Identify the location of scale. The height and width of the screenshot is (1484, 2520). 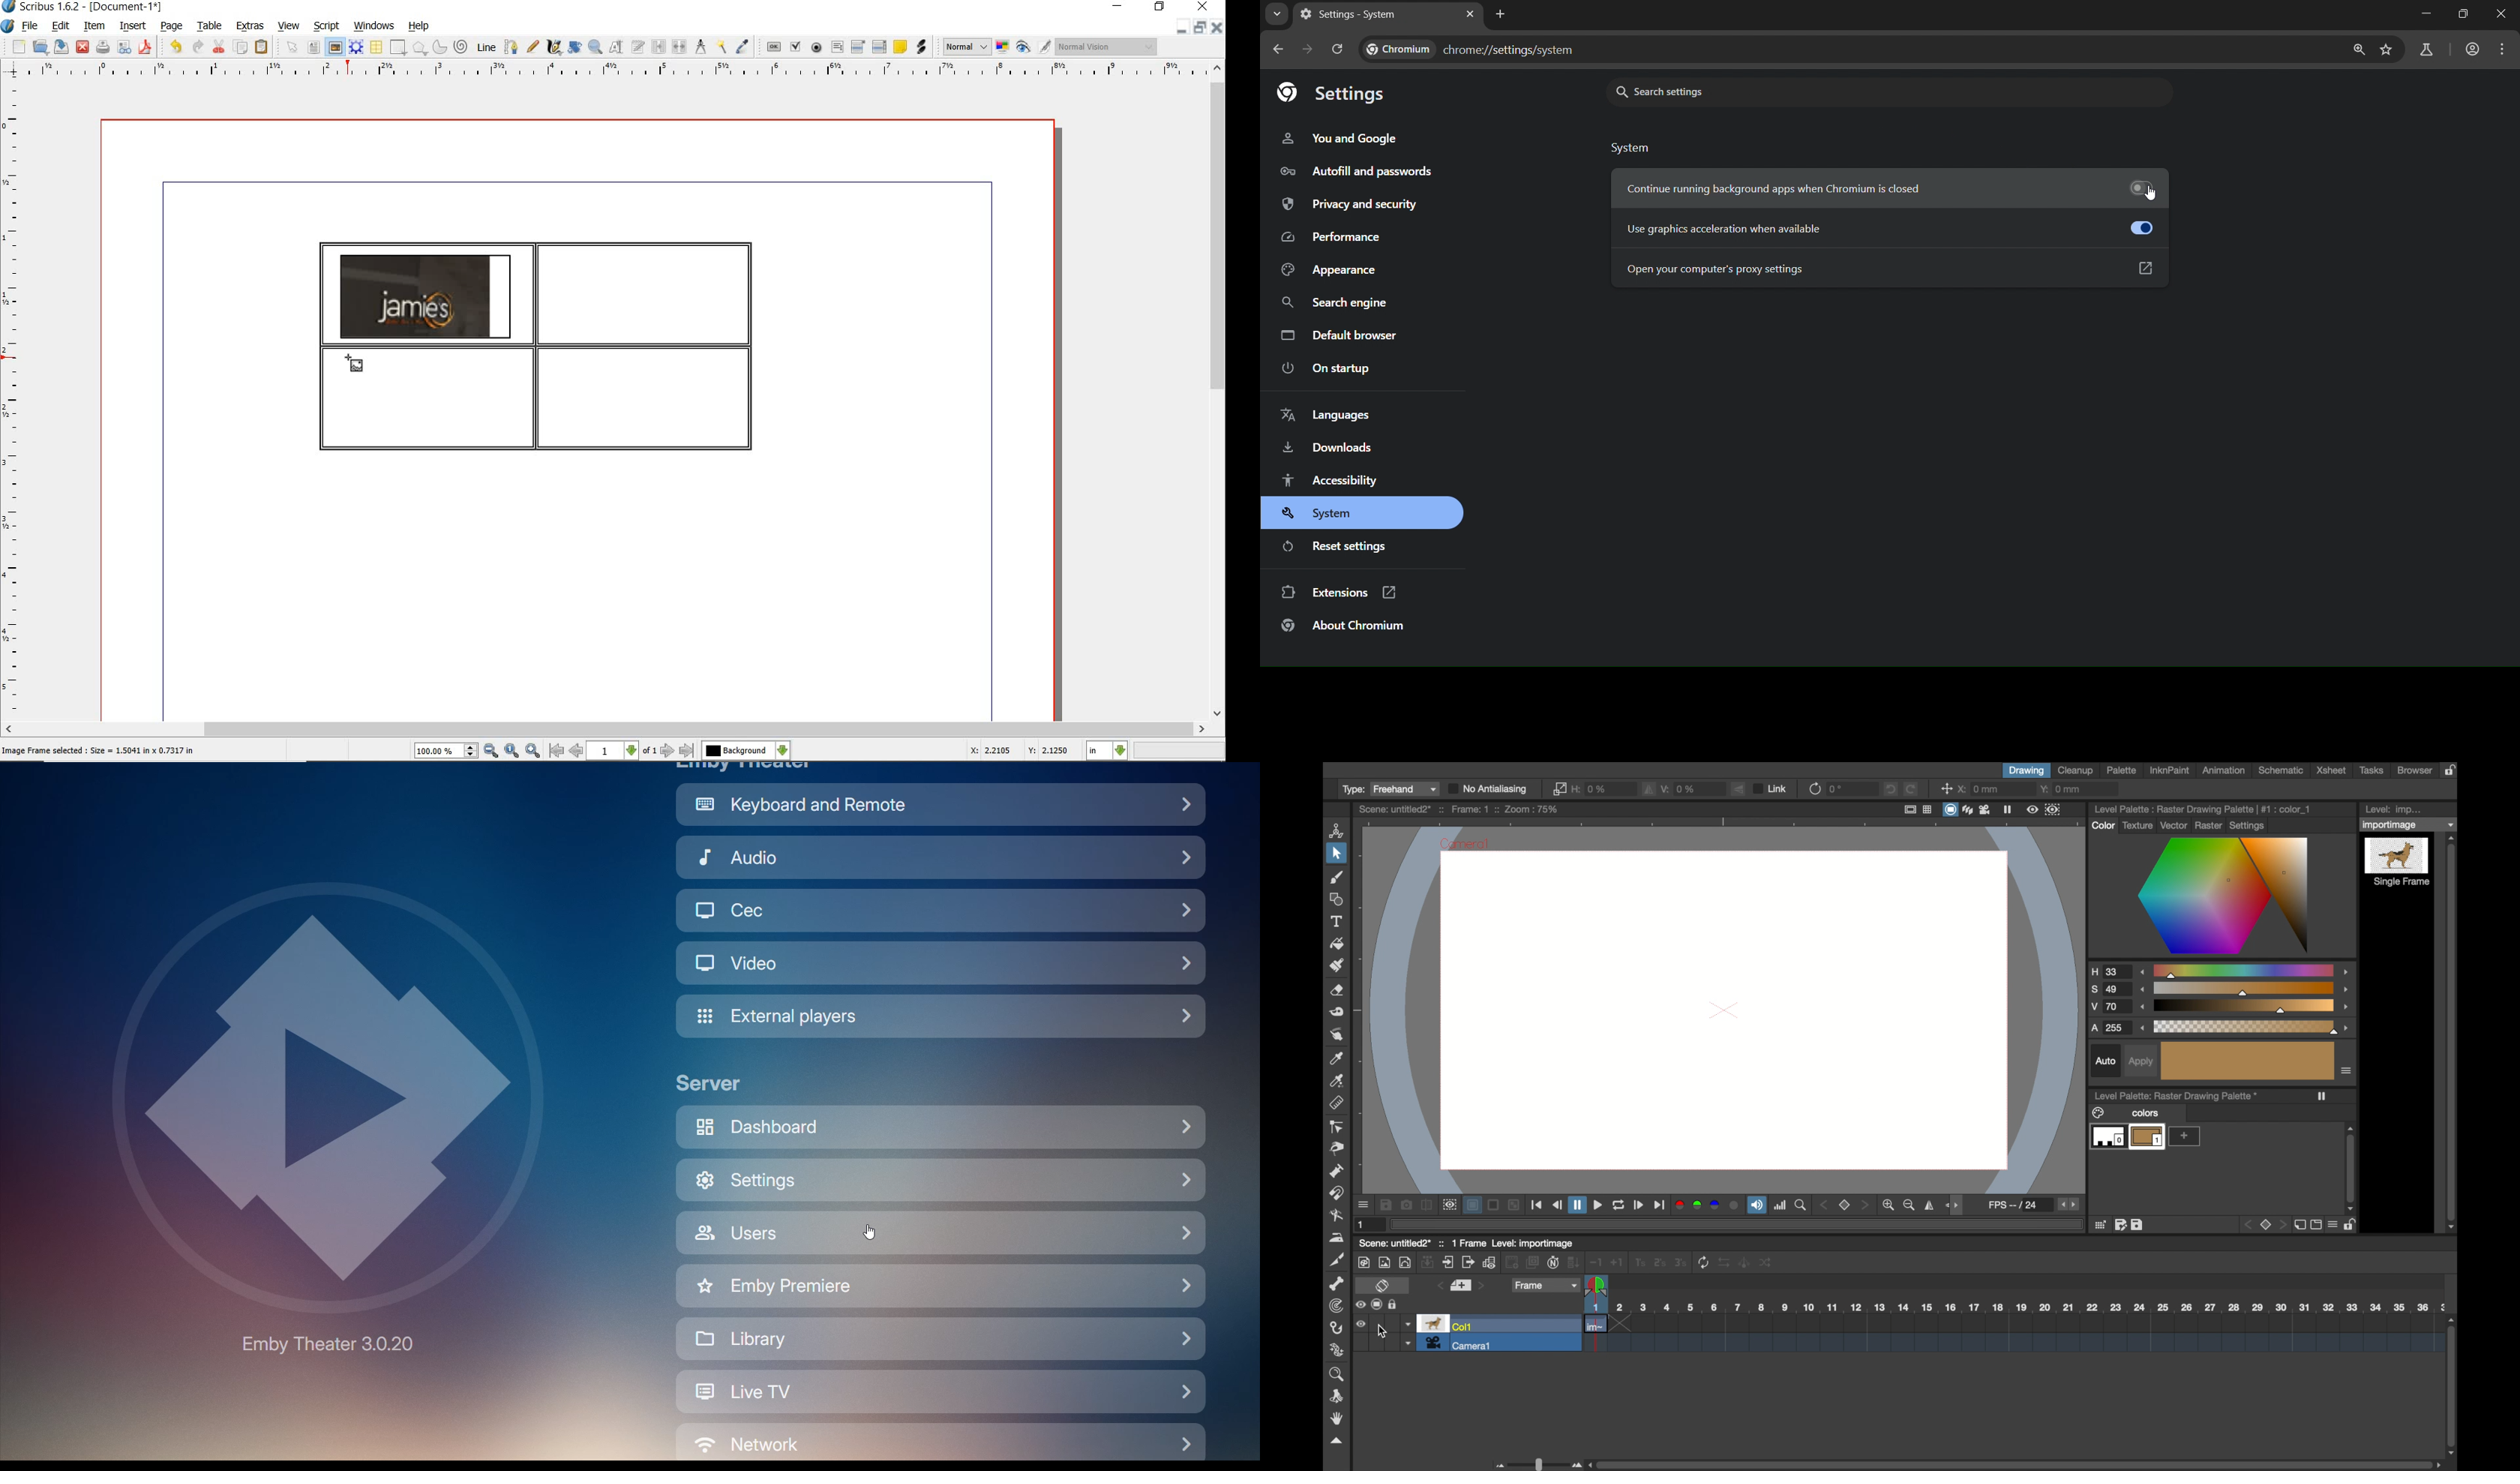
(2244, 989).